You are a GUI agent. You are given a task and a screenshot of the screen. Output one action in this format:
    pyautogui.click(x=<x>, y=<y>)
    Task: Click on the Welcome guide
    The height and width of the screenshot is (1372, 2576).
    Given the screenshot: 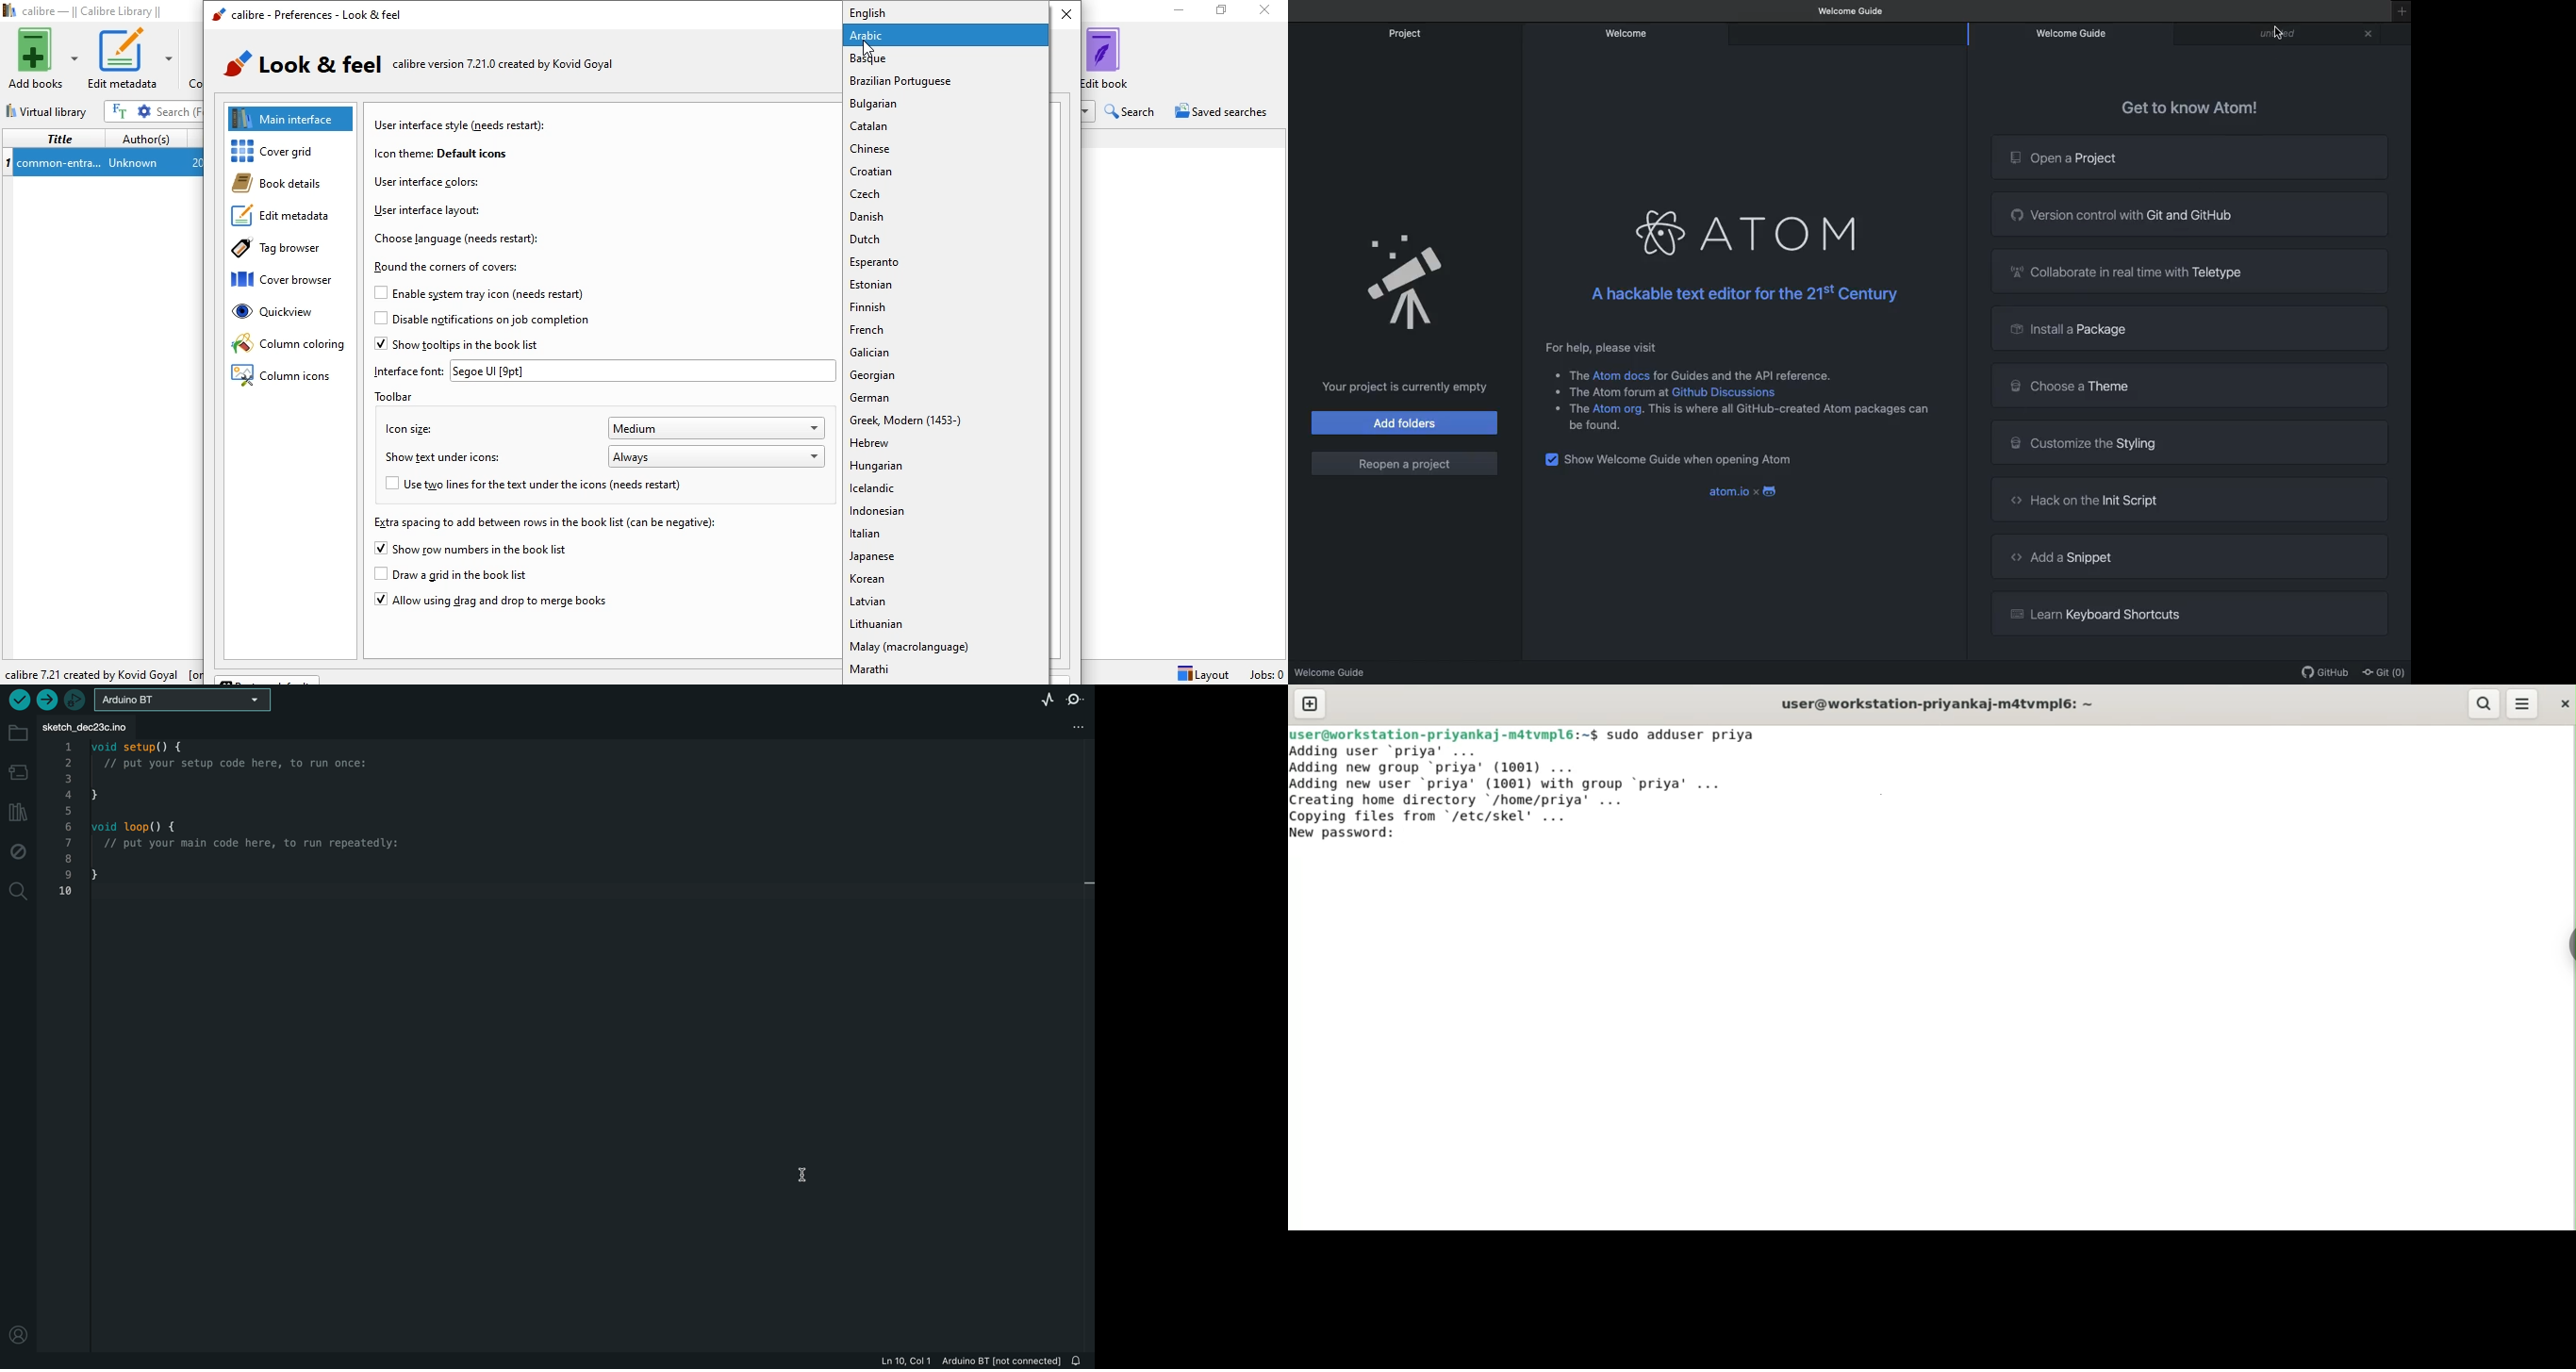 What is the action you would take?
    pyautogui.click(x=2077, y=33)
    